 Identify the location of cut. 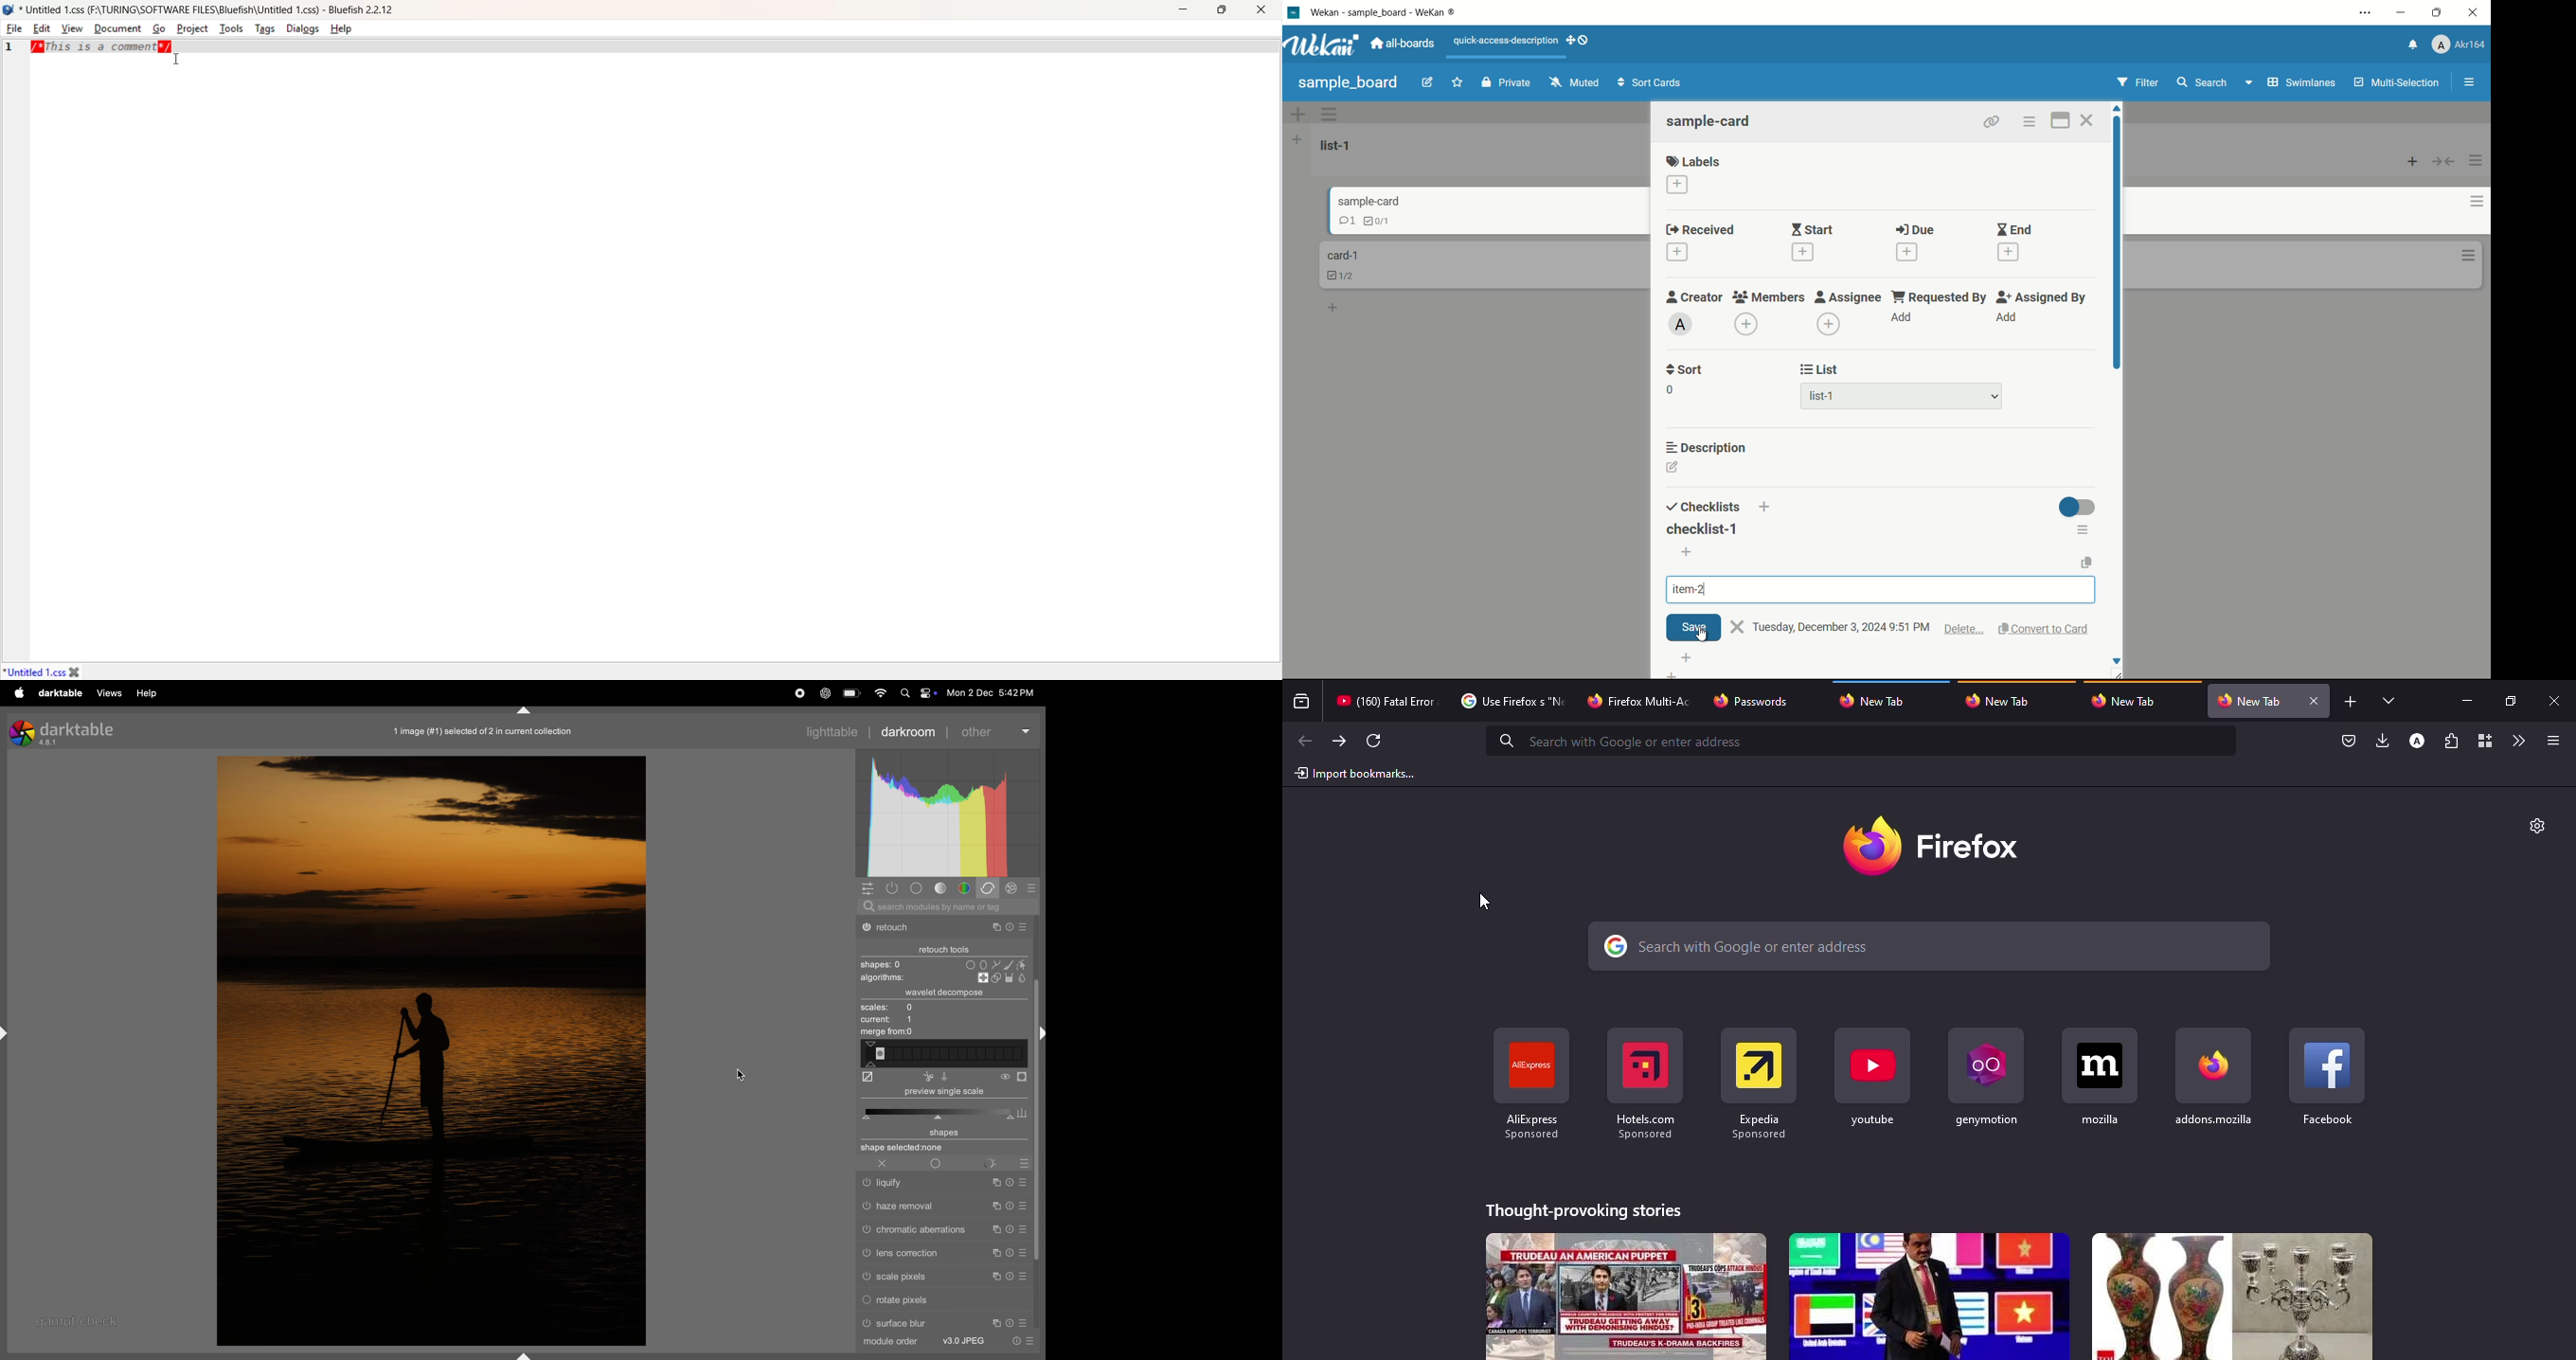
(928, 1077).